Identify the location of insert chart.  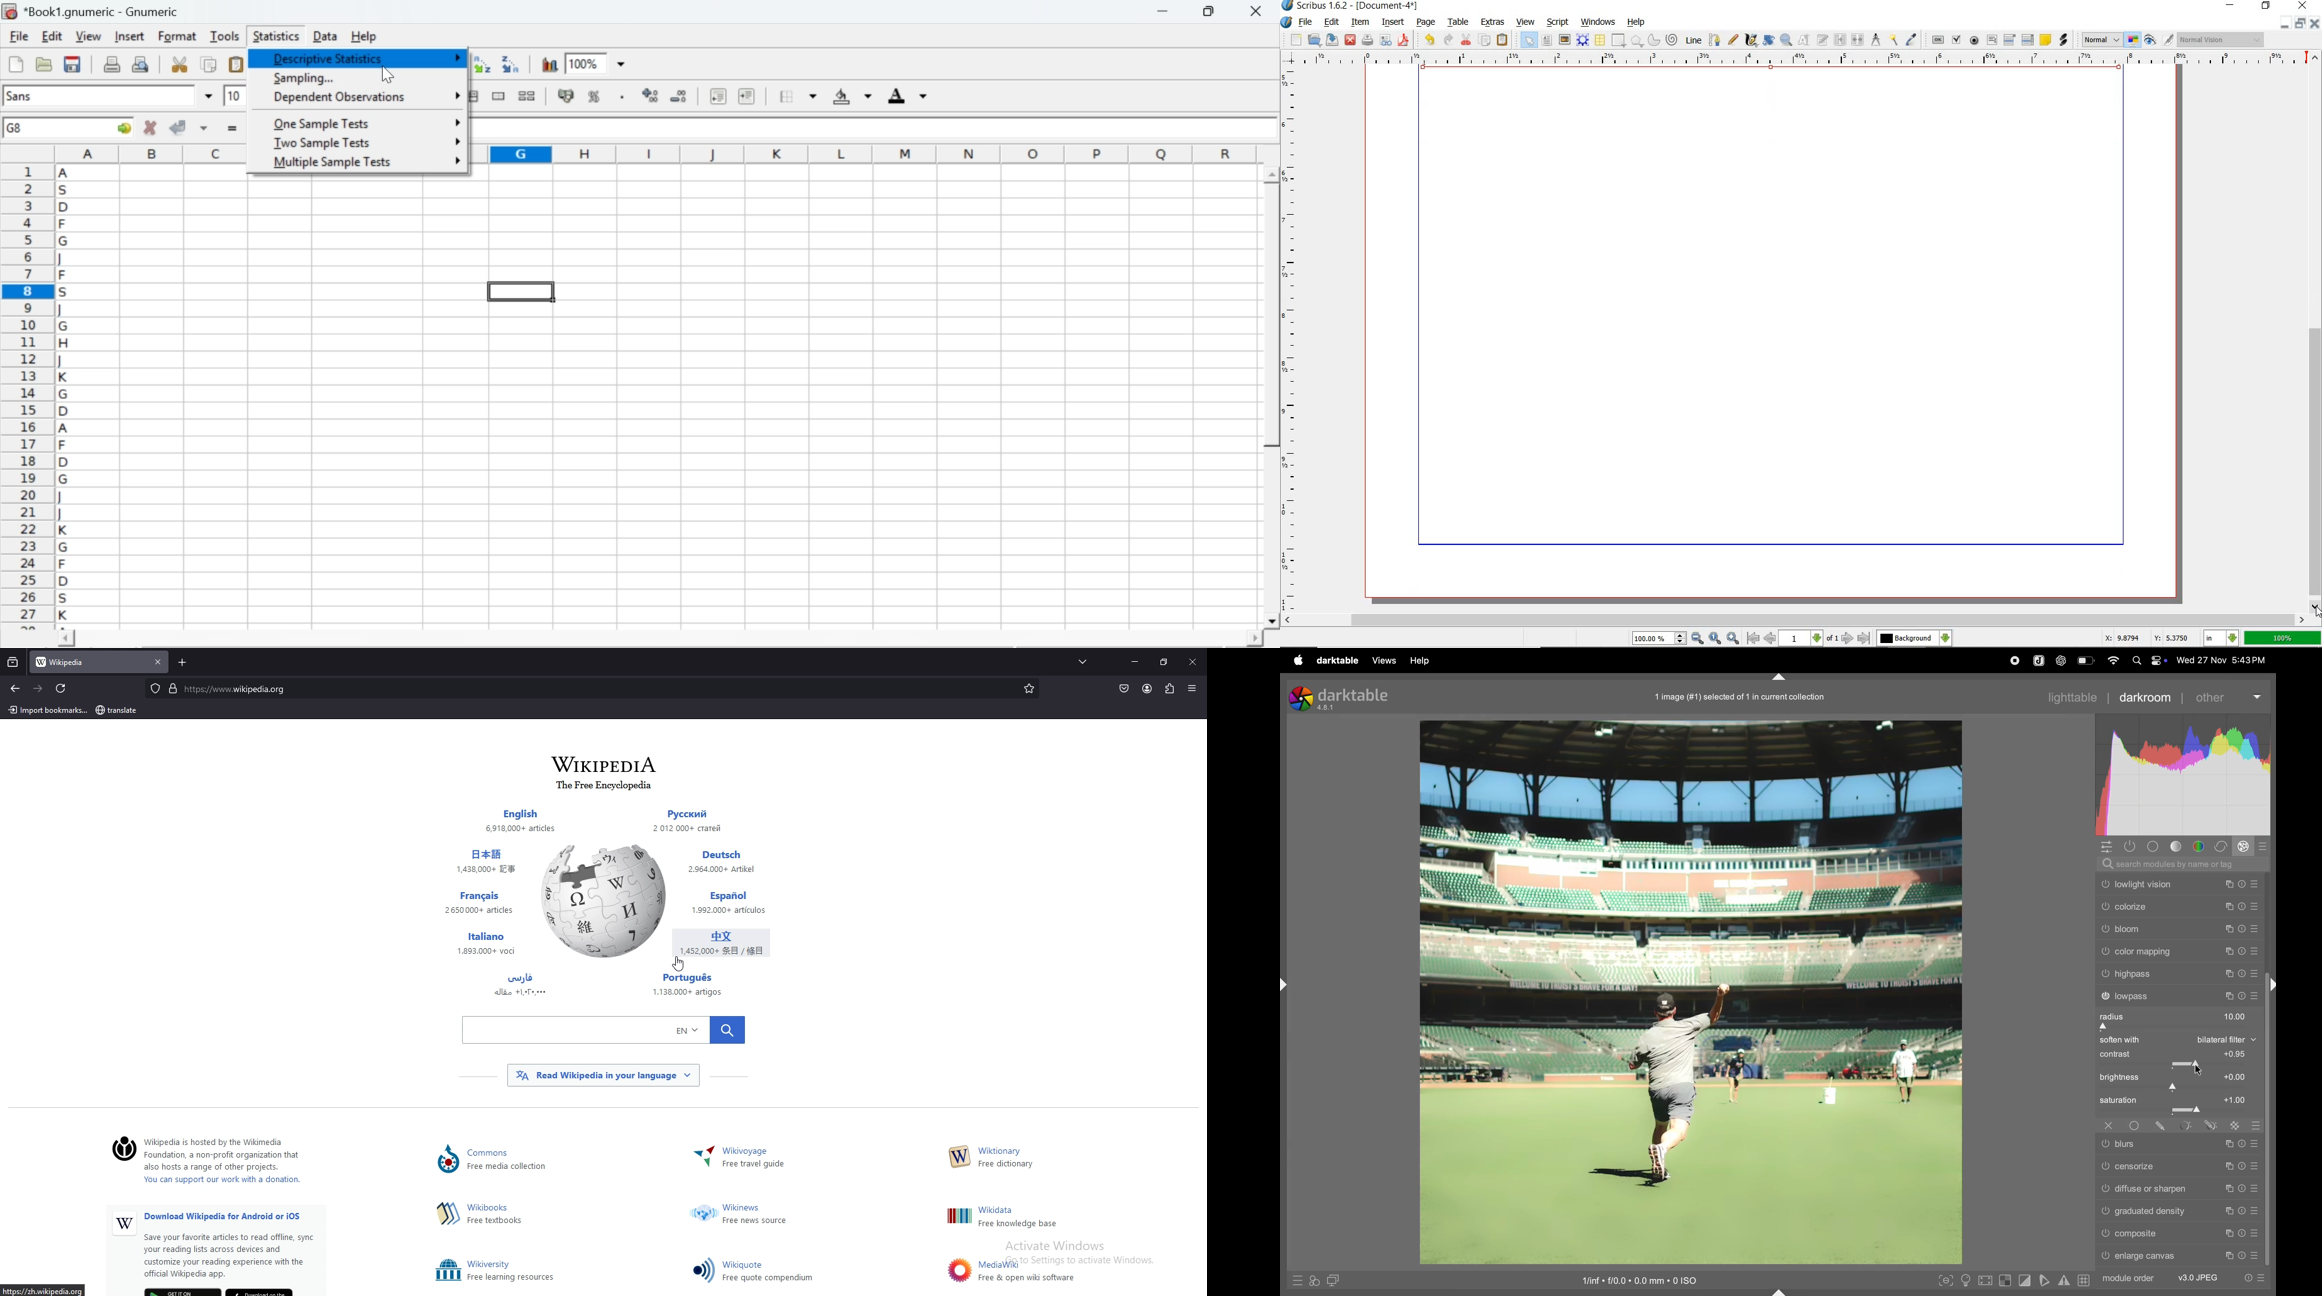
(550, 63).